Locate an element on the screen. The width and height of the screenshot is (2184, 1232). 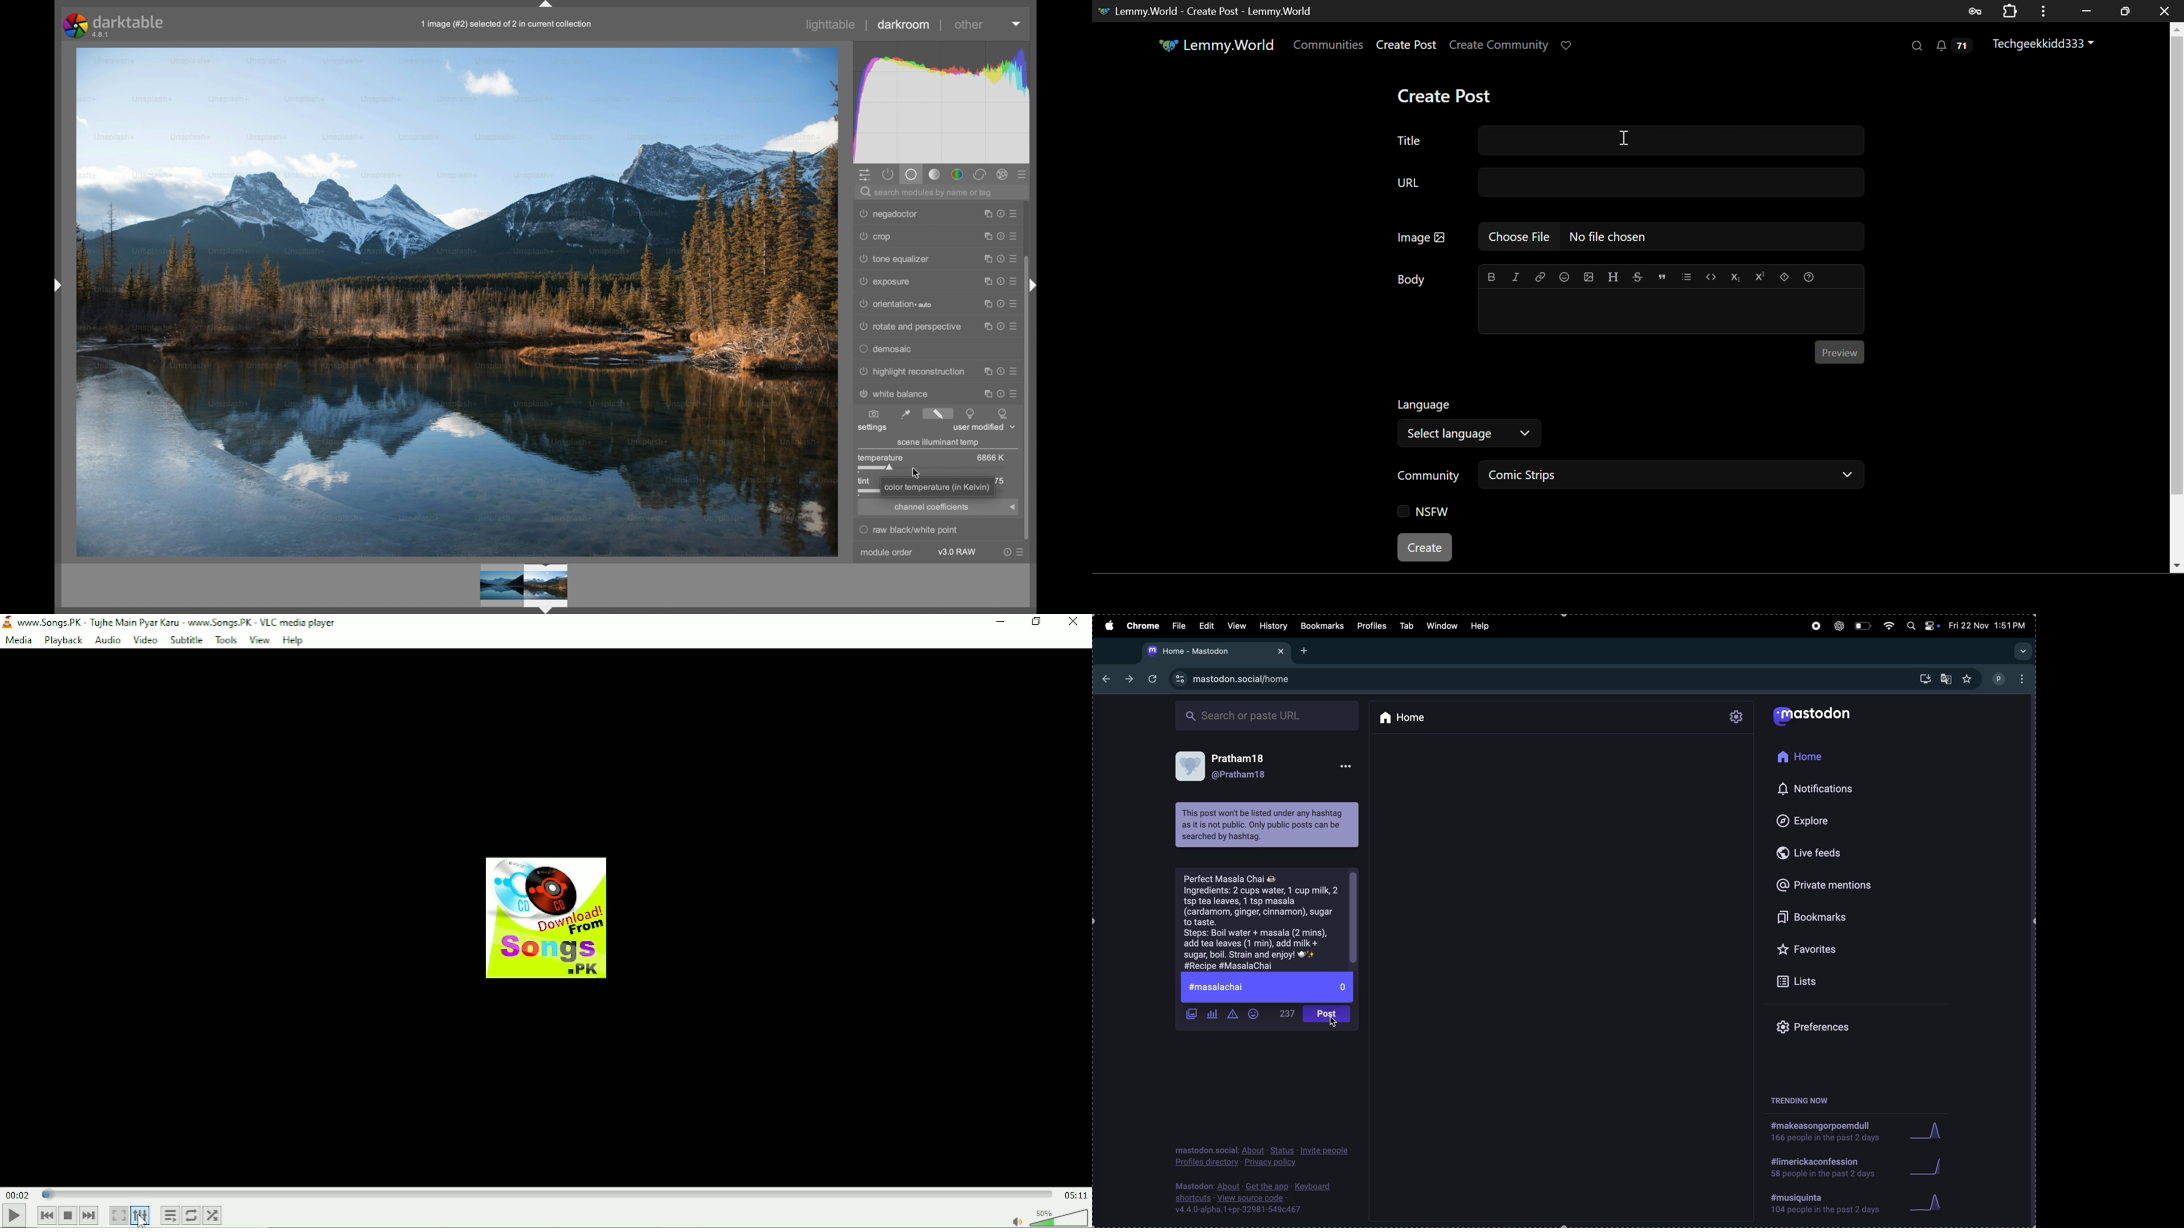
set white balance is located at coordinates (939, 413).